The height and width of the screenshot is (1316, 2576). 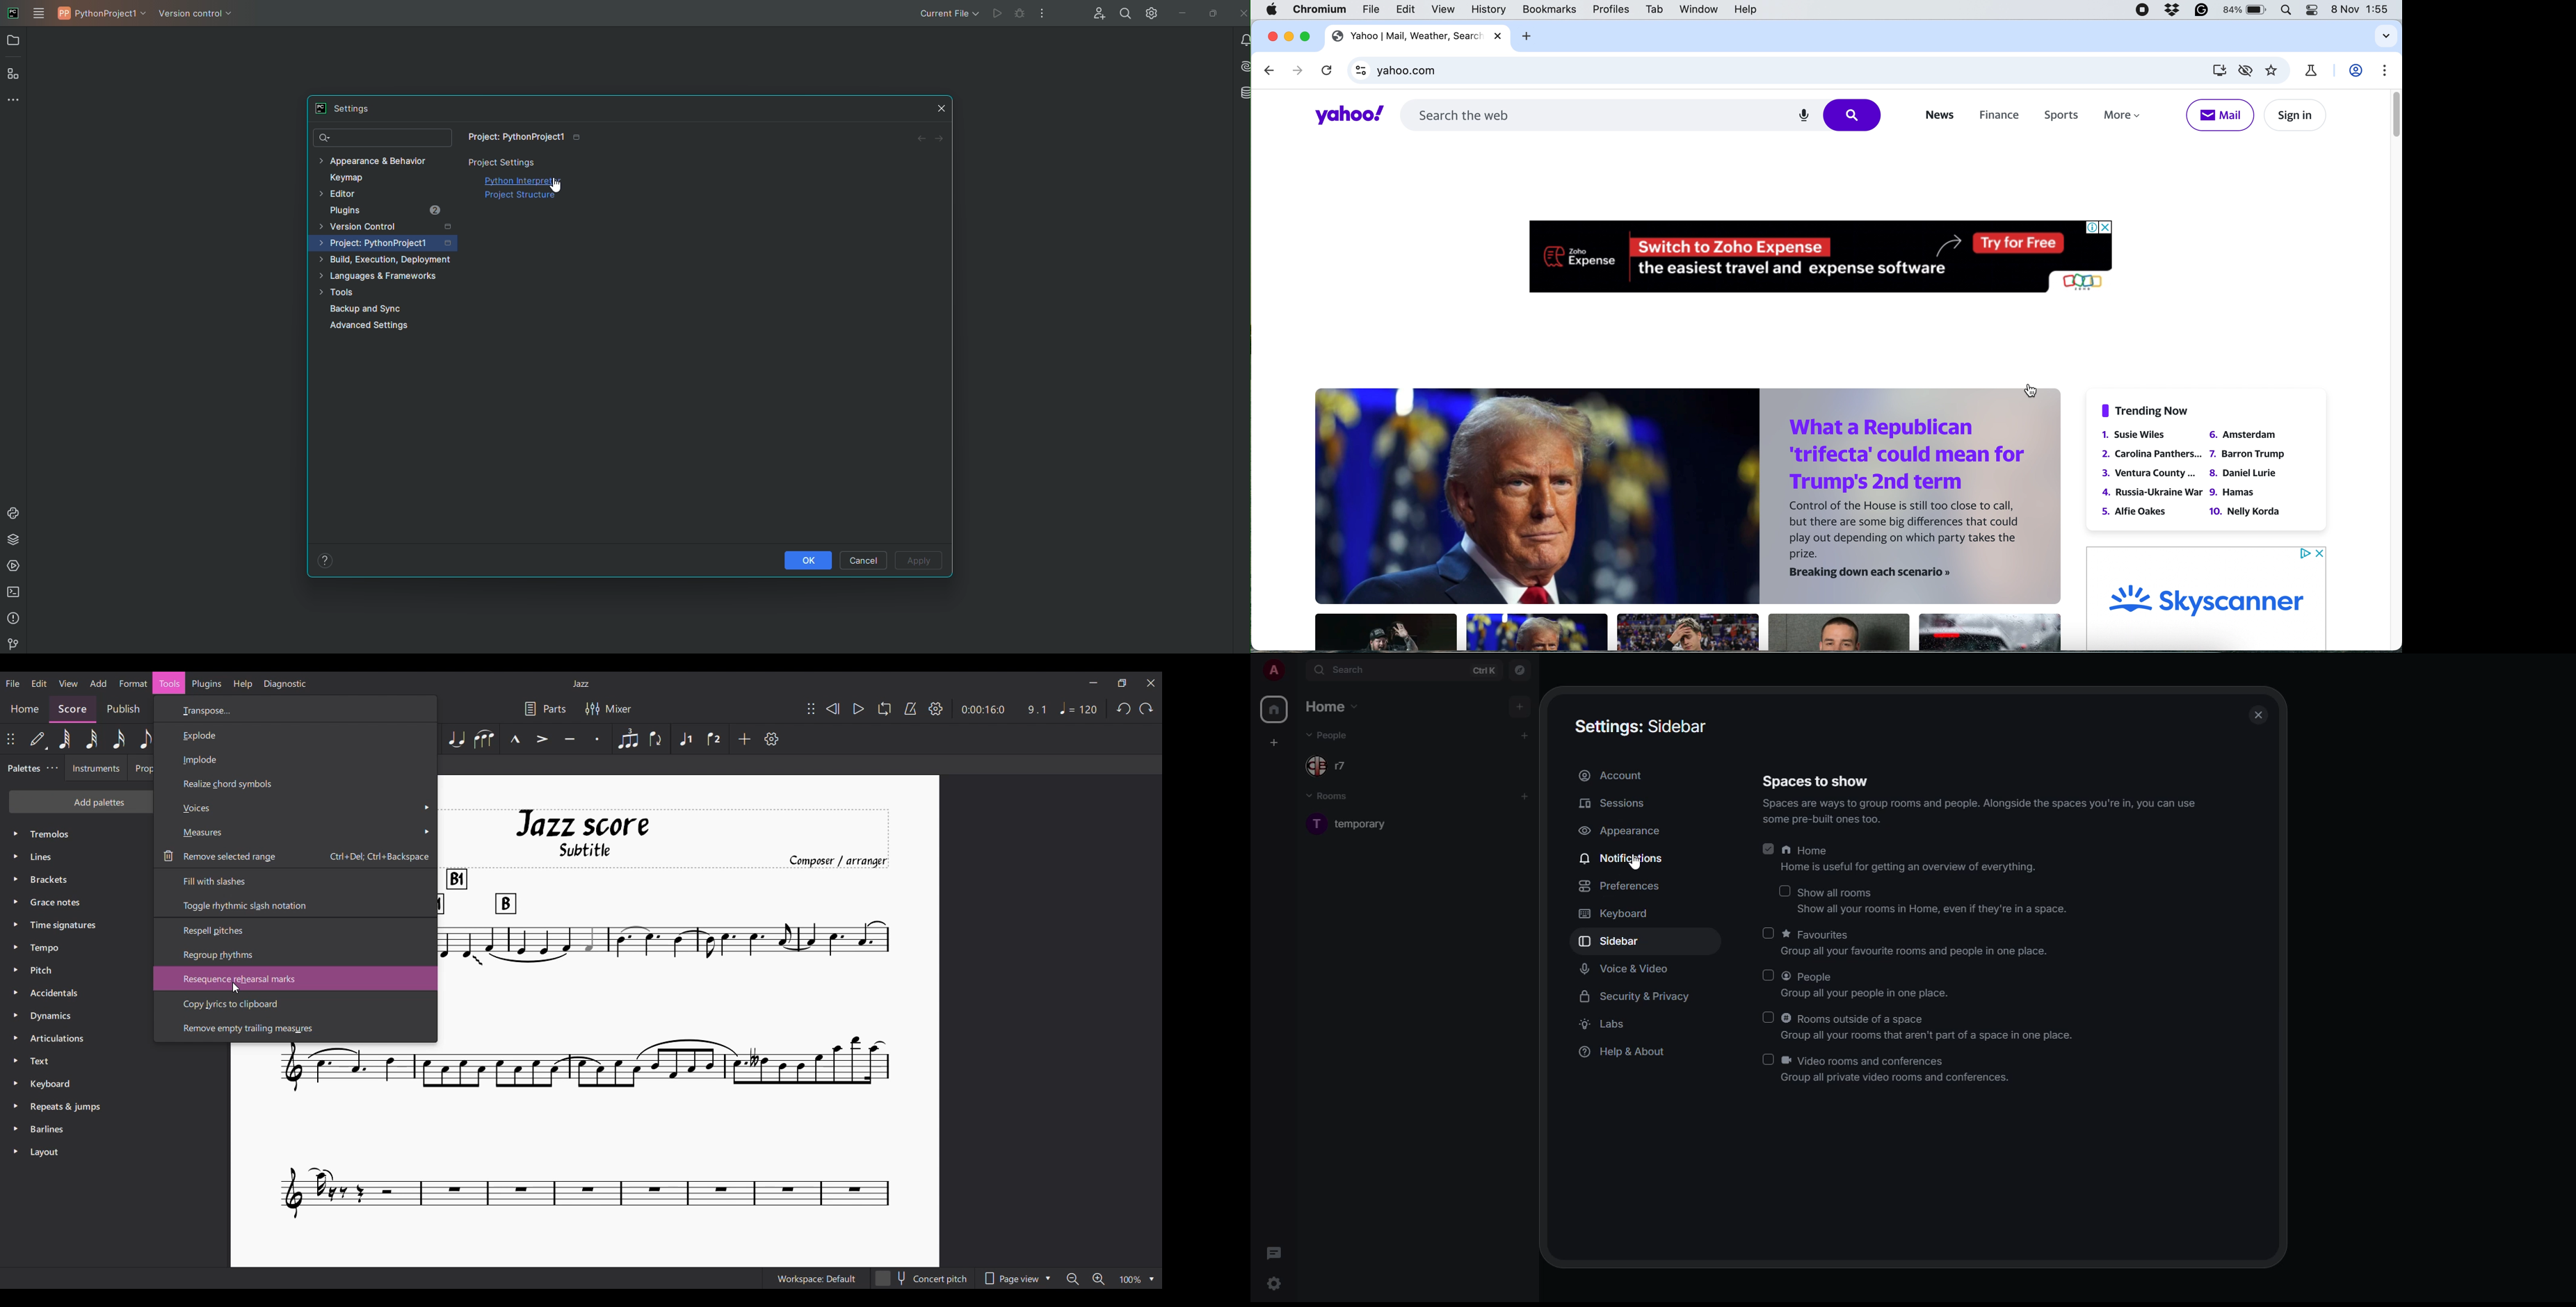 What do you see at coordinates (1690, 497) in the screenshot?
I see `news` at bounding box center [1690, 497].